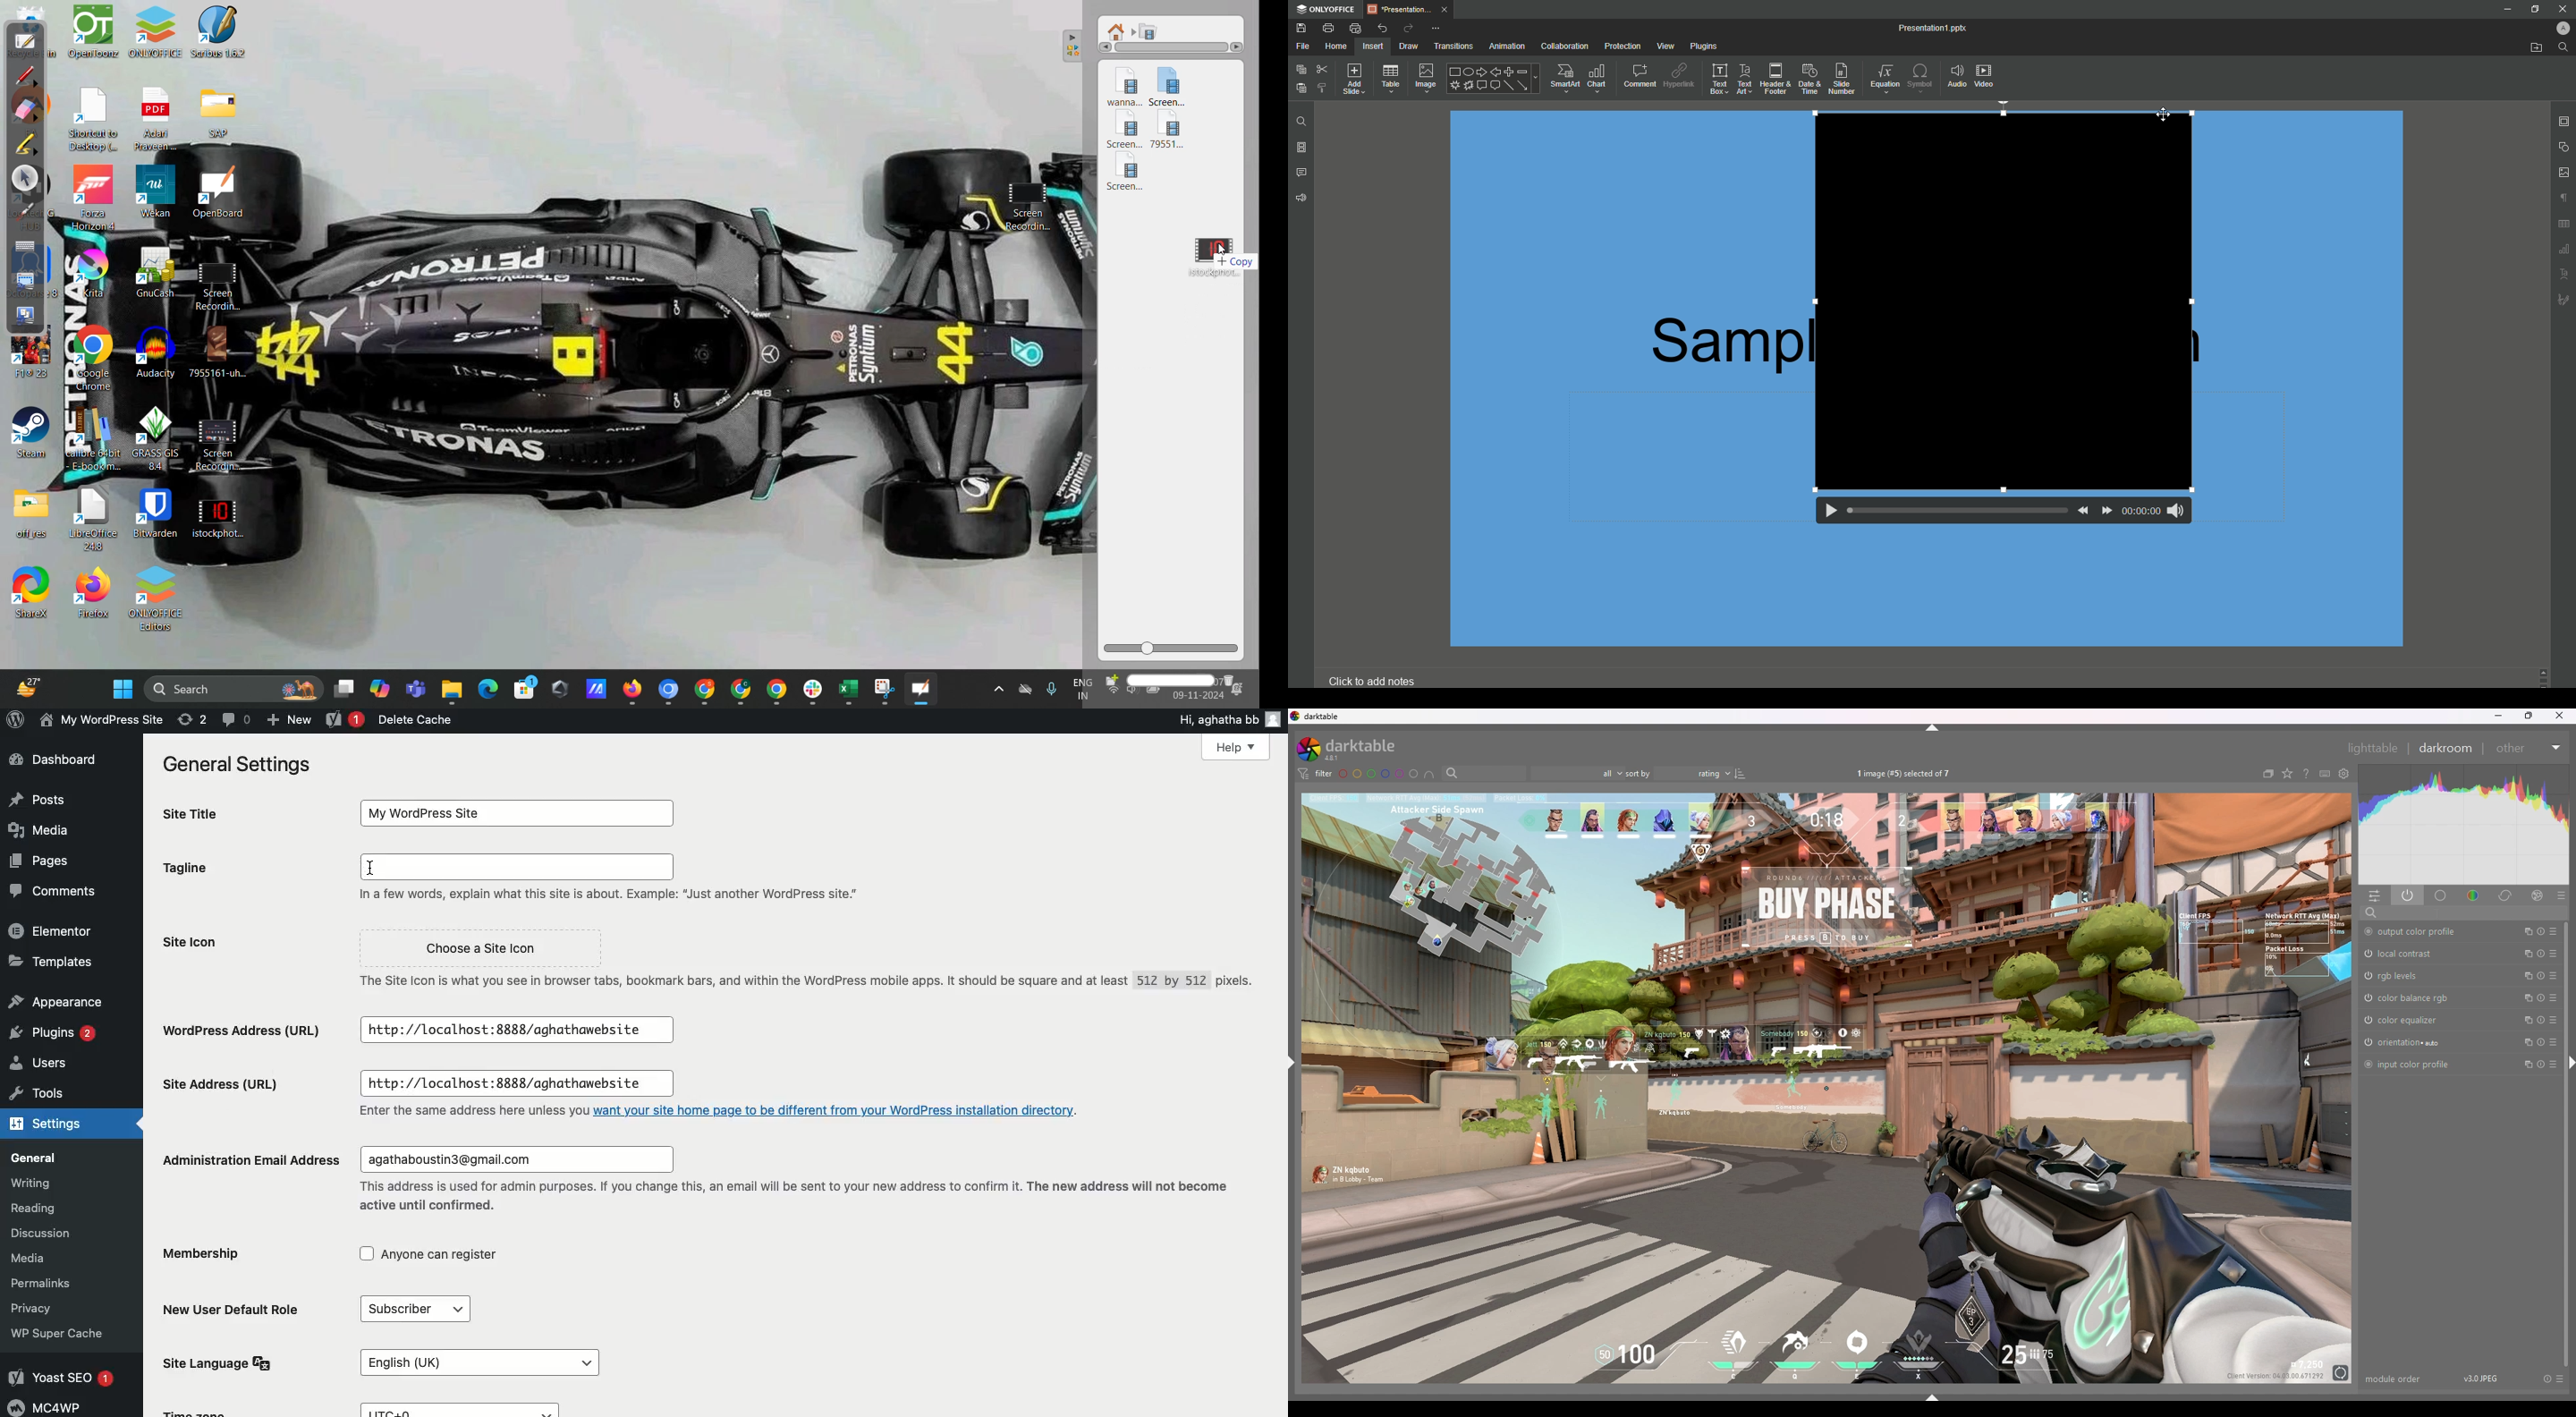  Describe the element at coordinates (67, 1376) in the screenshot. I see `Yoast SEO 1` at that location.